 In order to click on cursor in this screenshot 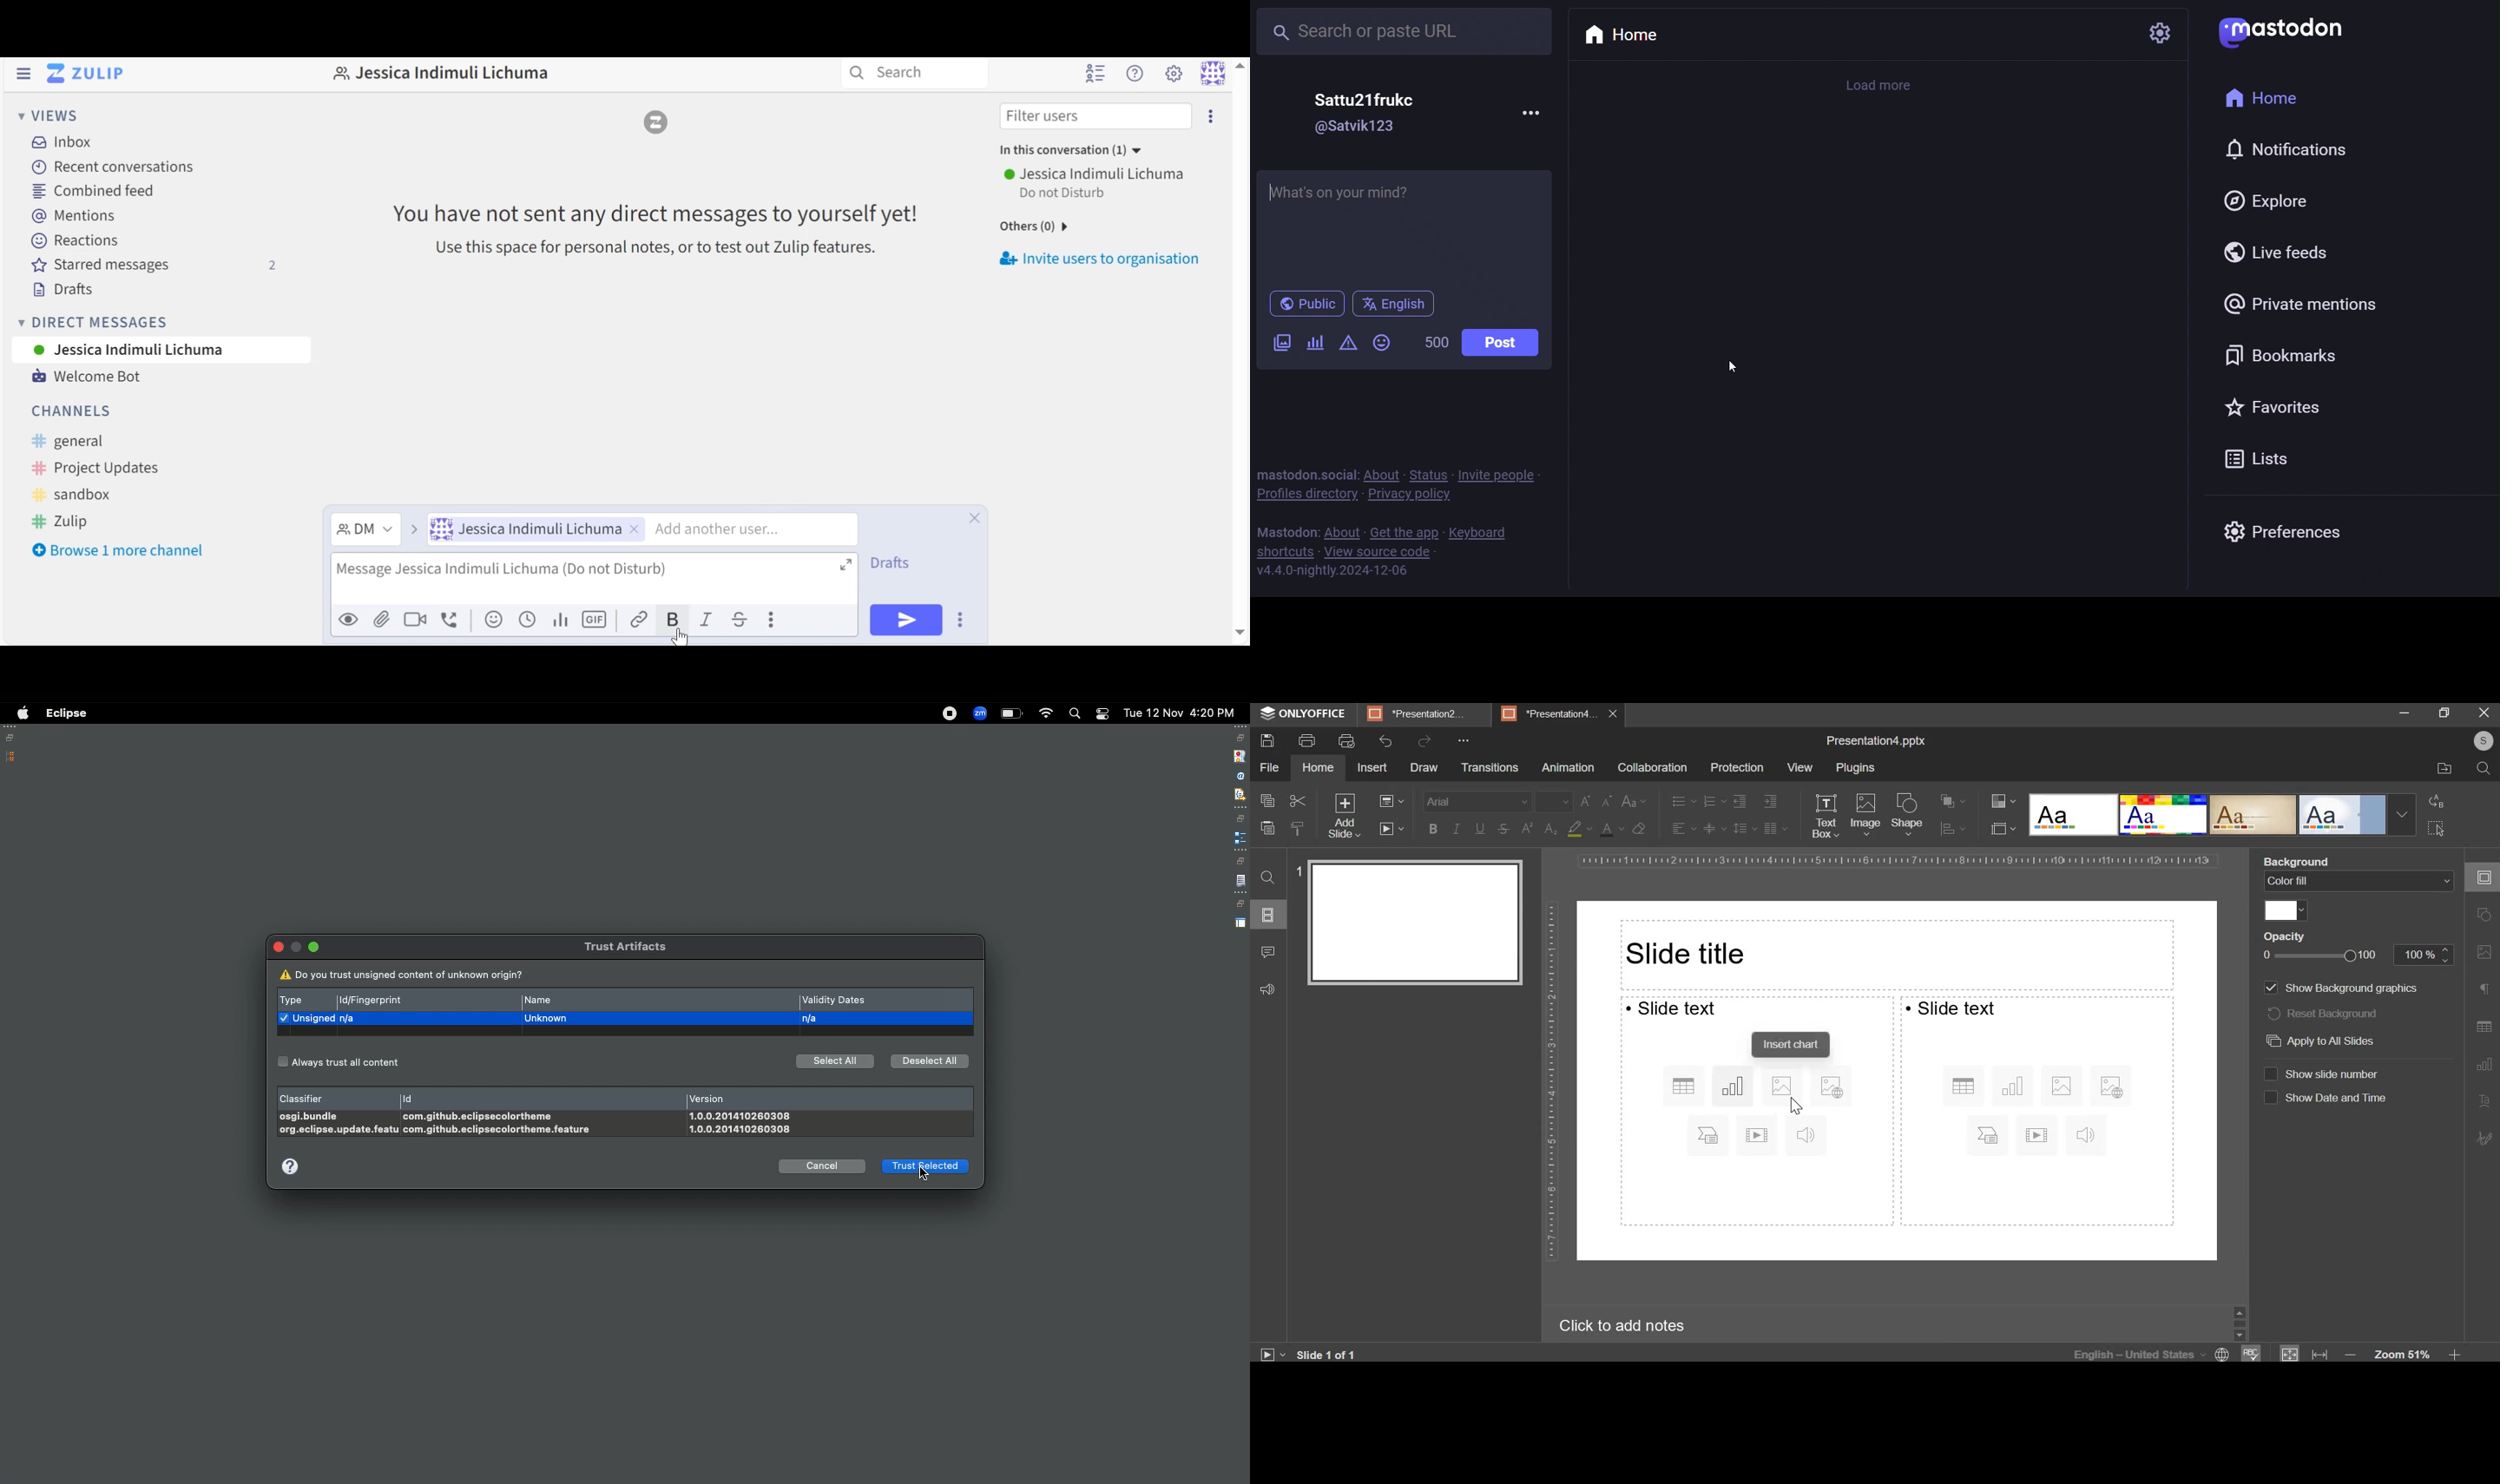, I will do `click(1797, 1108)`.